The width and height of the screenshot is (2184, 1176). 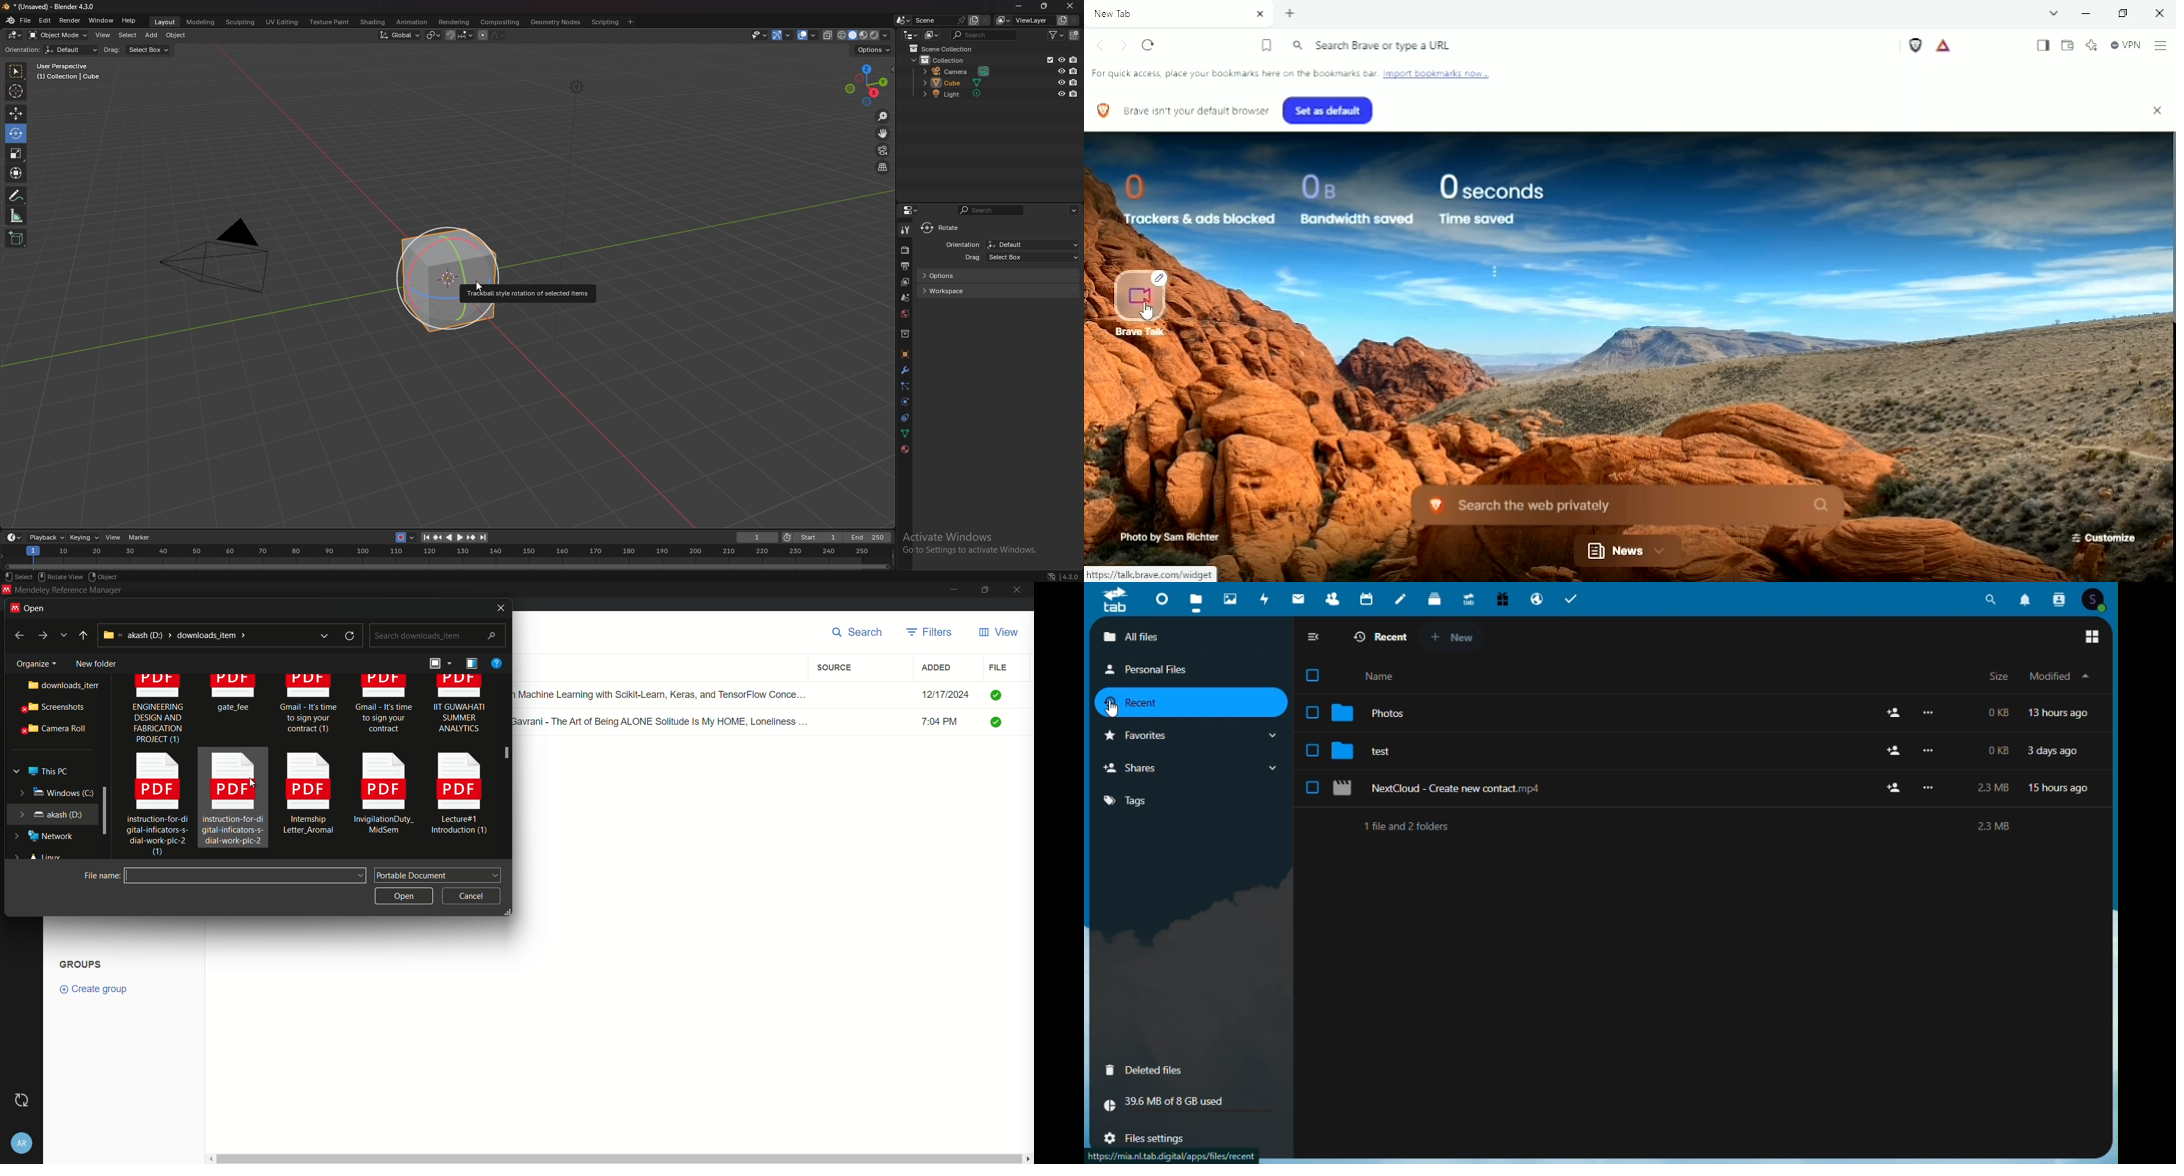 I want to click on more options, so click(x=1934, y=751).